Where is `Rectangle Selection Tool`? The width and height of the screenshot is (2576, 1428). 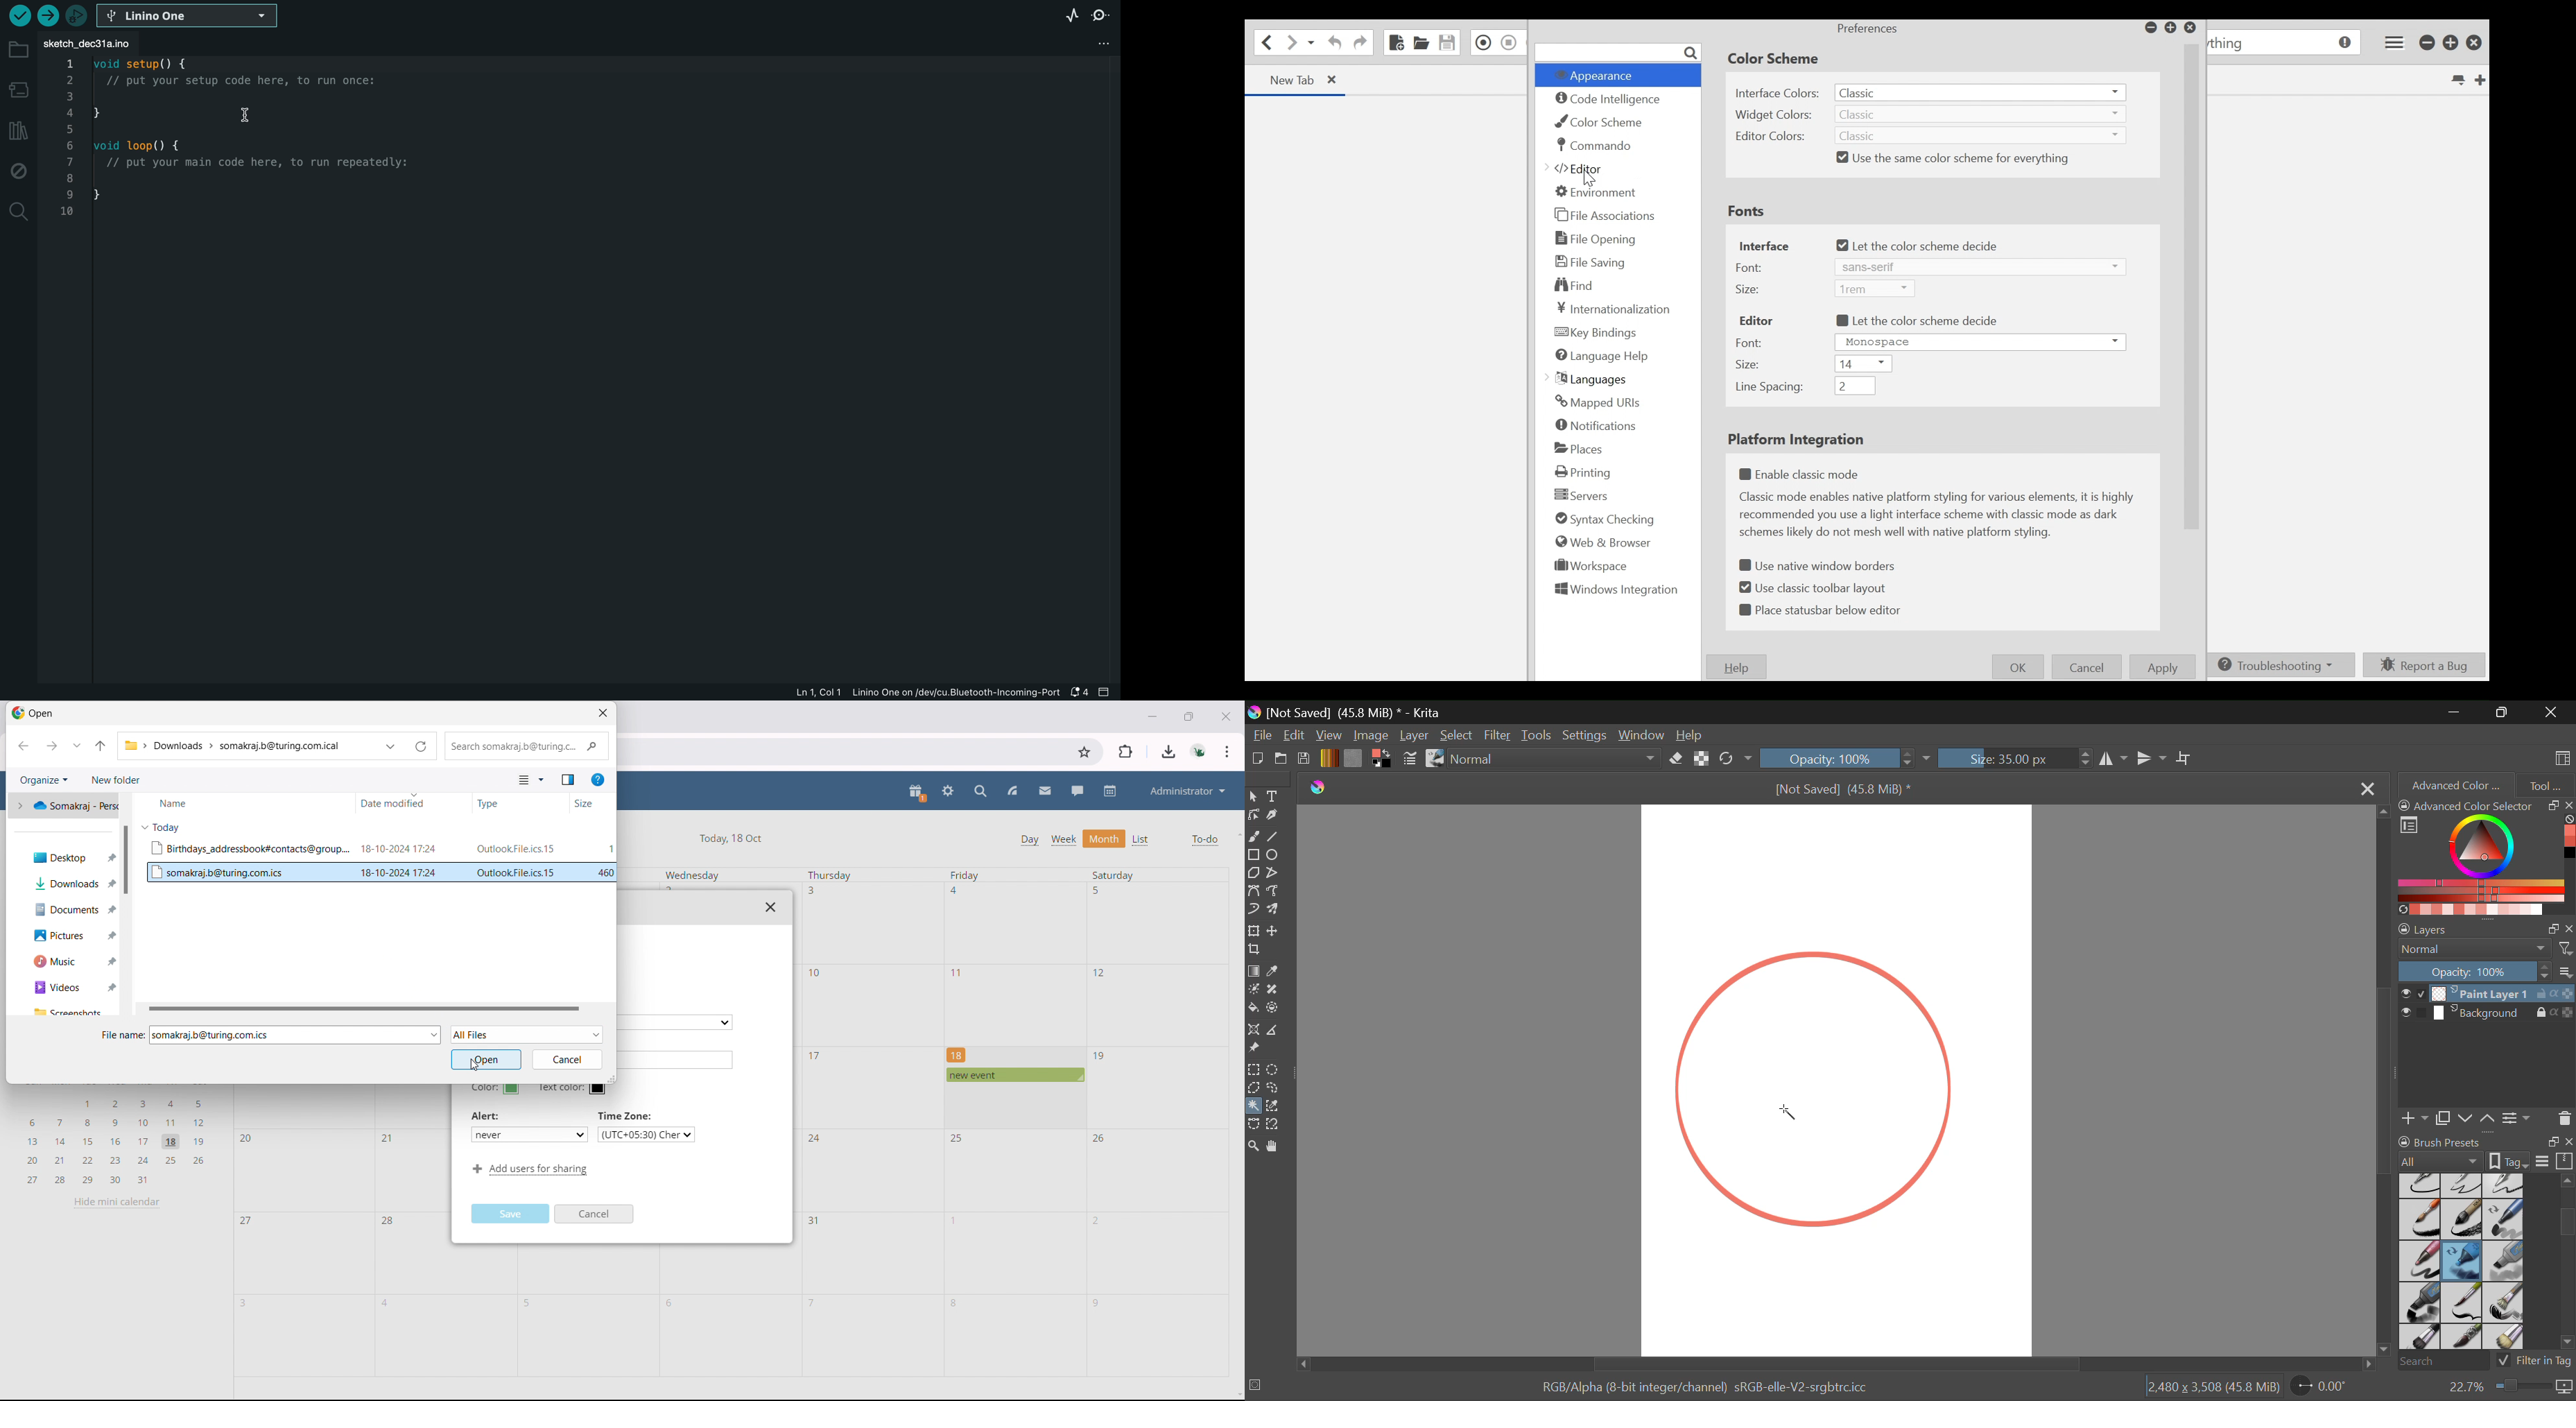 Rectangle Selection Tool is located at coordinates (1253, 1069).